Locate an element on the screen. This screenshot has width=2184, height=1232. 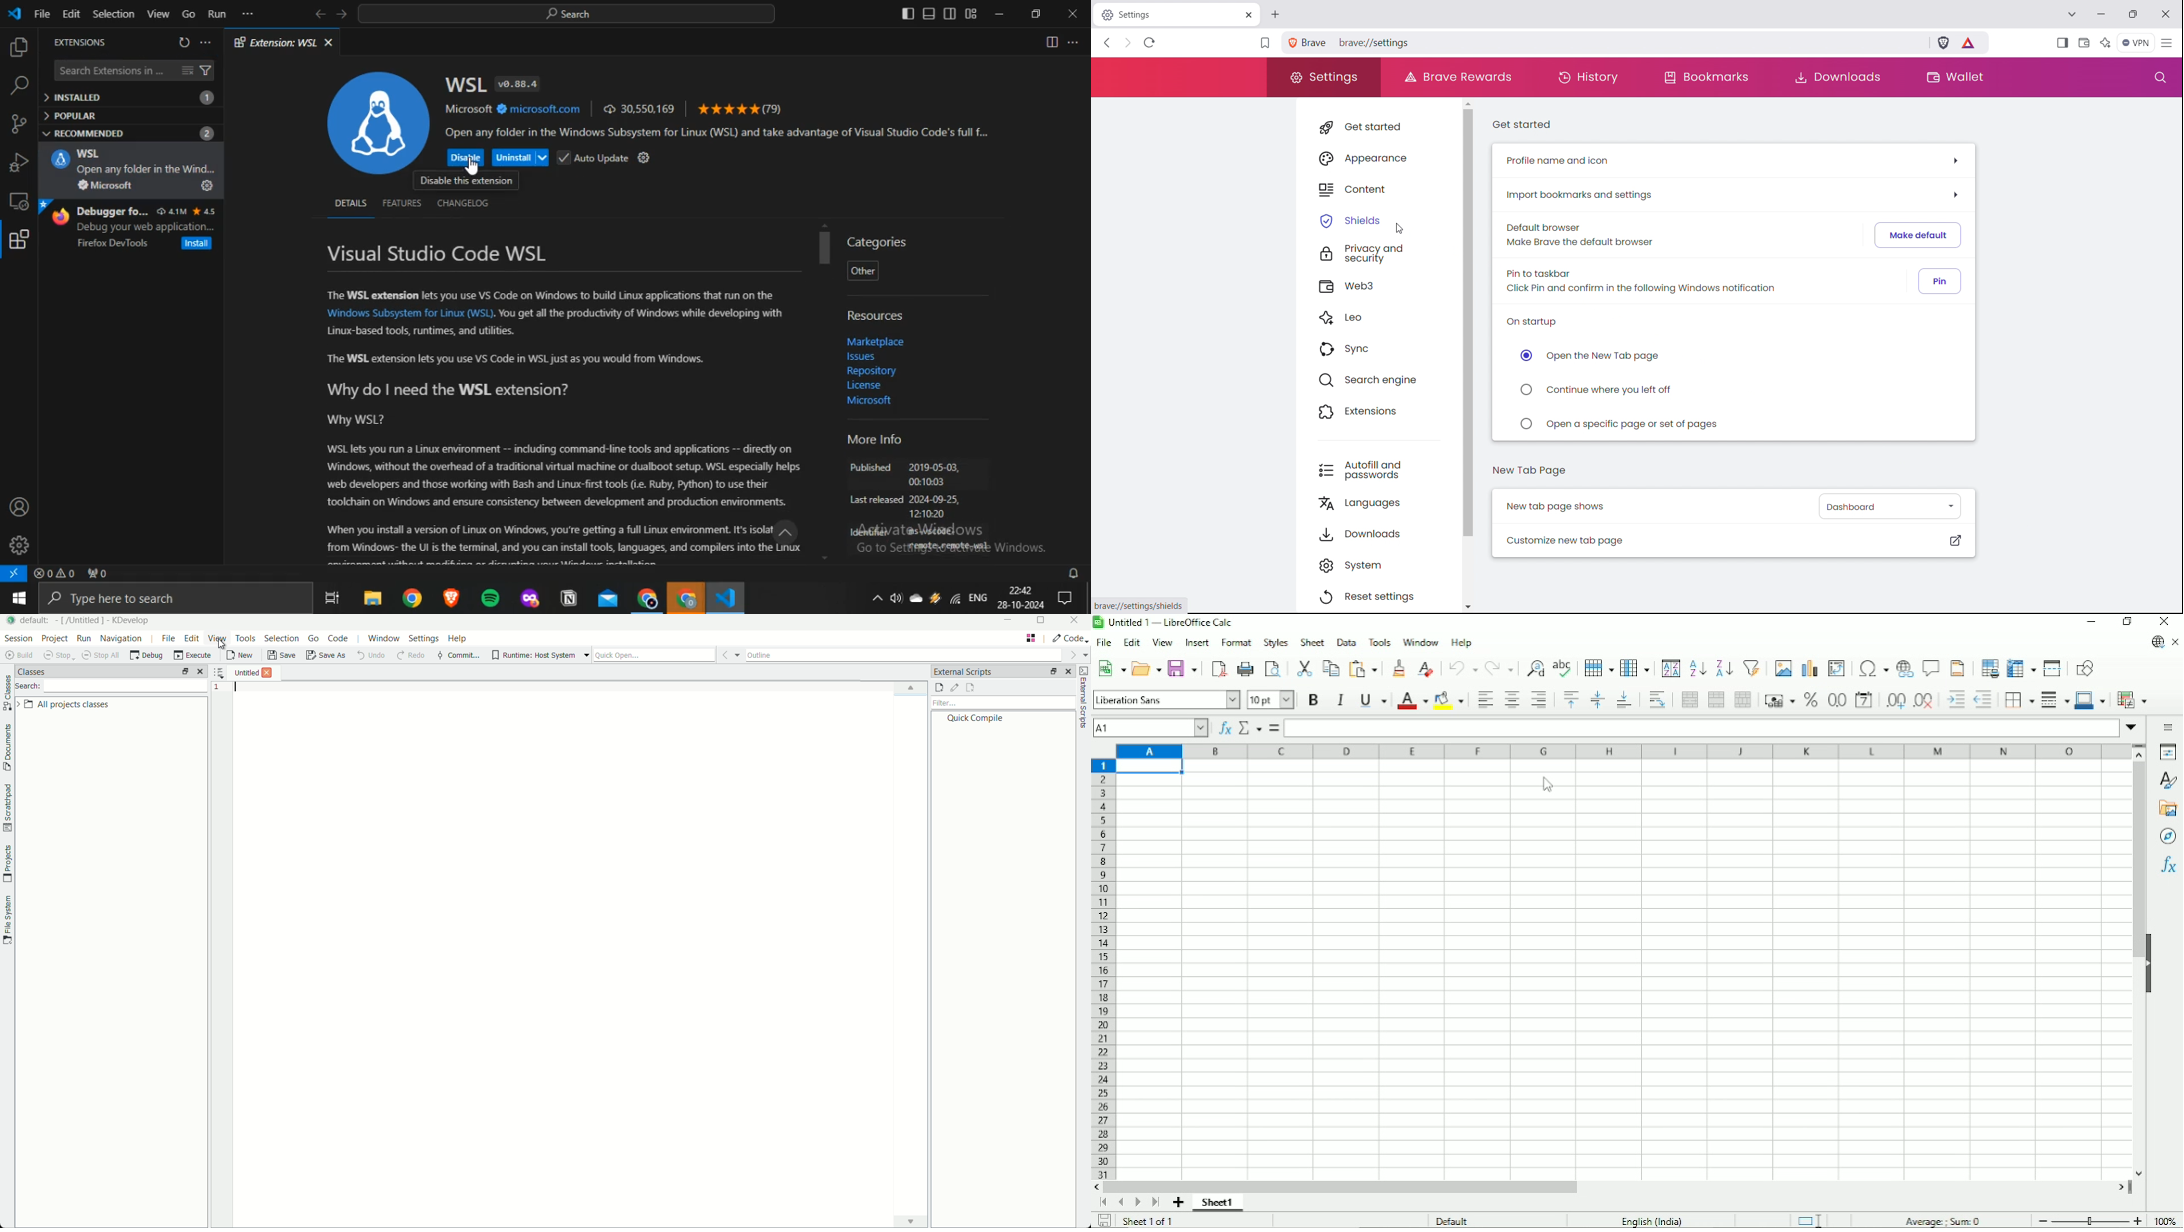
Clear direct formatting is located at coordinates (1426, 670).